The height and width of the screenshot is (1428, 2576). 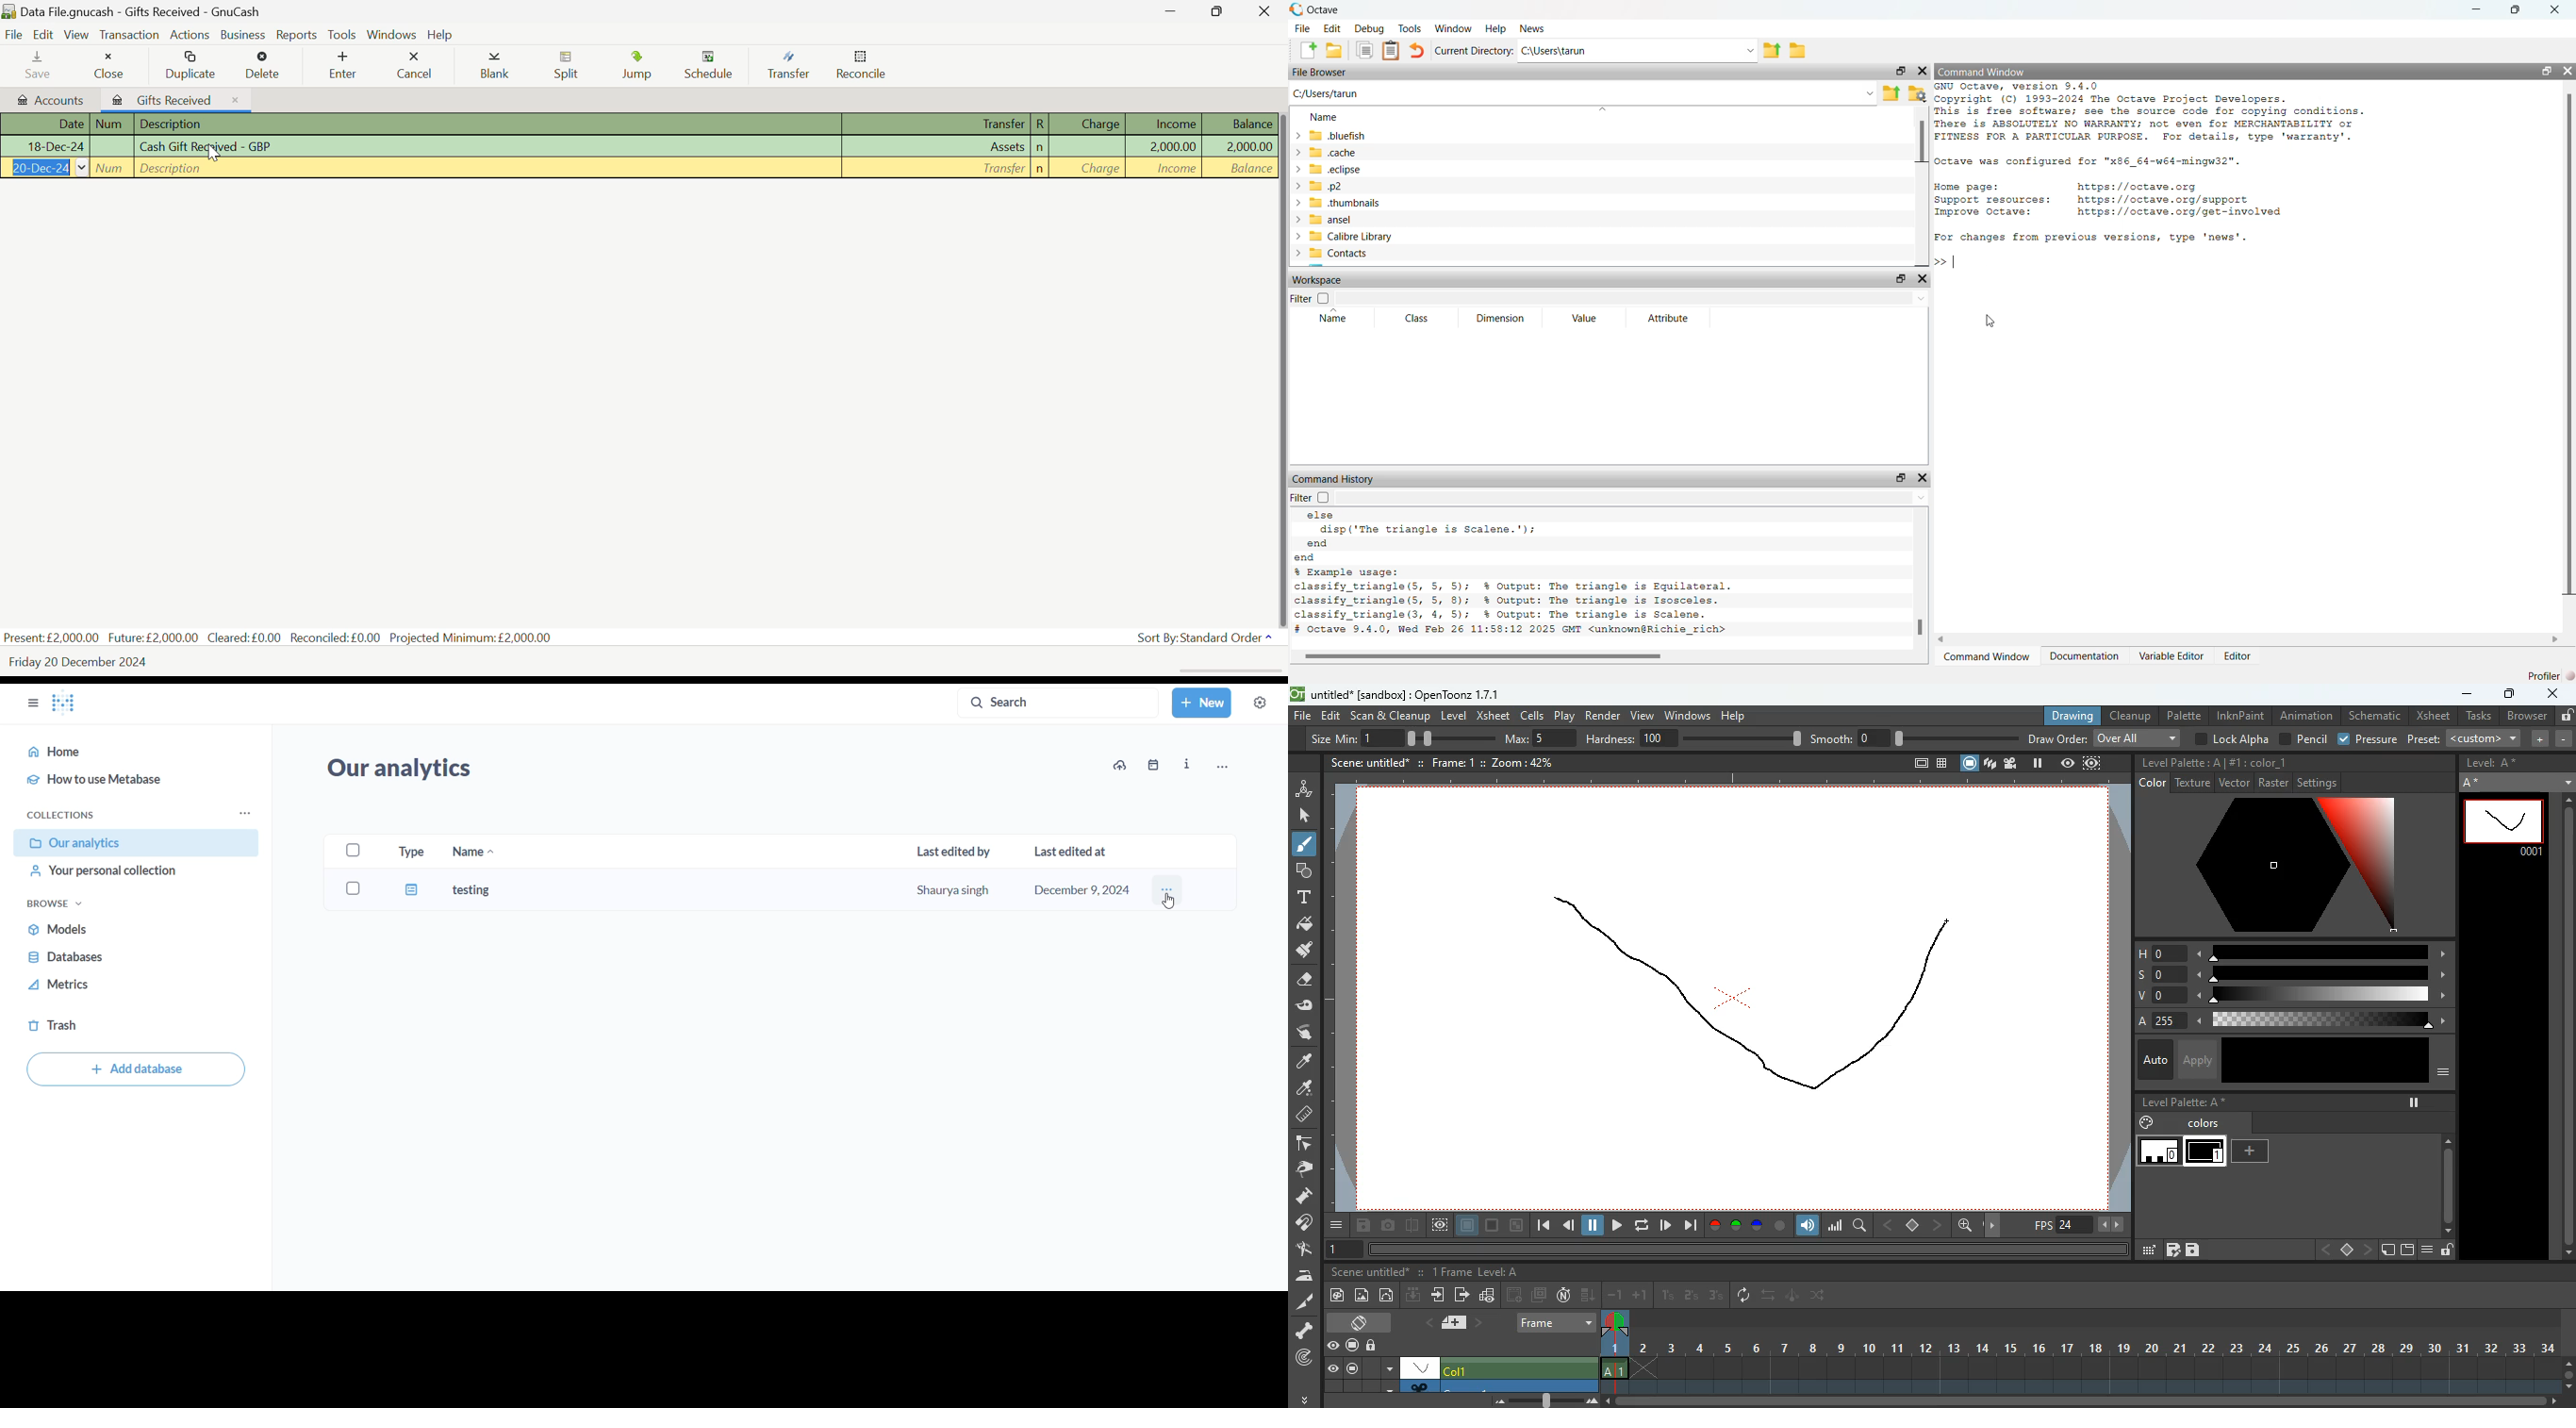 What do you see at coordinates (1307, 1397) in the screenshot?
I see `more` at bounding box center [1307, 1397].